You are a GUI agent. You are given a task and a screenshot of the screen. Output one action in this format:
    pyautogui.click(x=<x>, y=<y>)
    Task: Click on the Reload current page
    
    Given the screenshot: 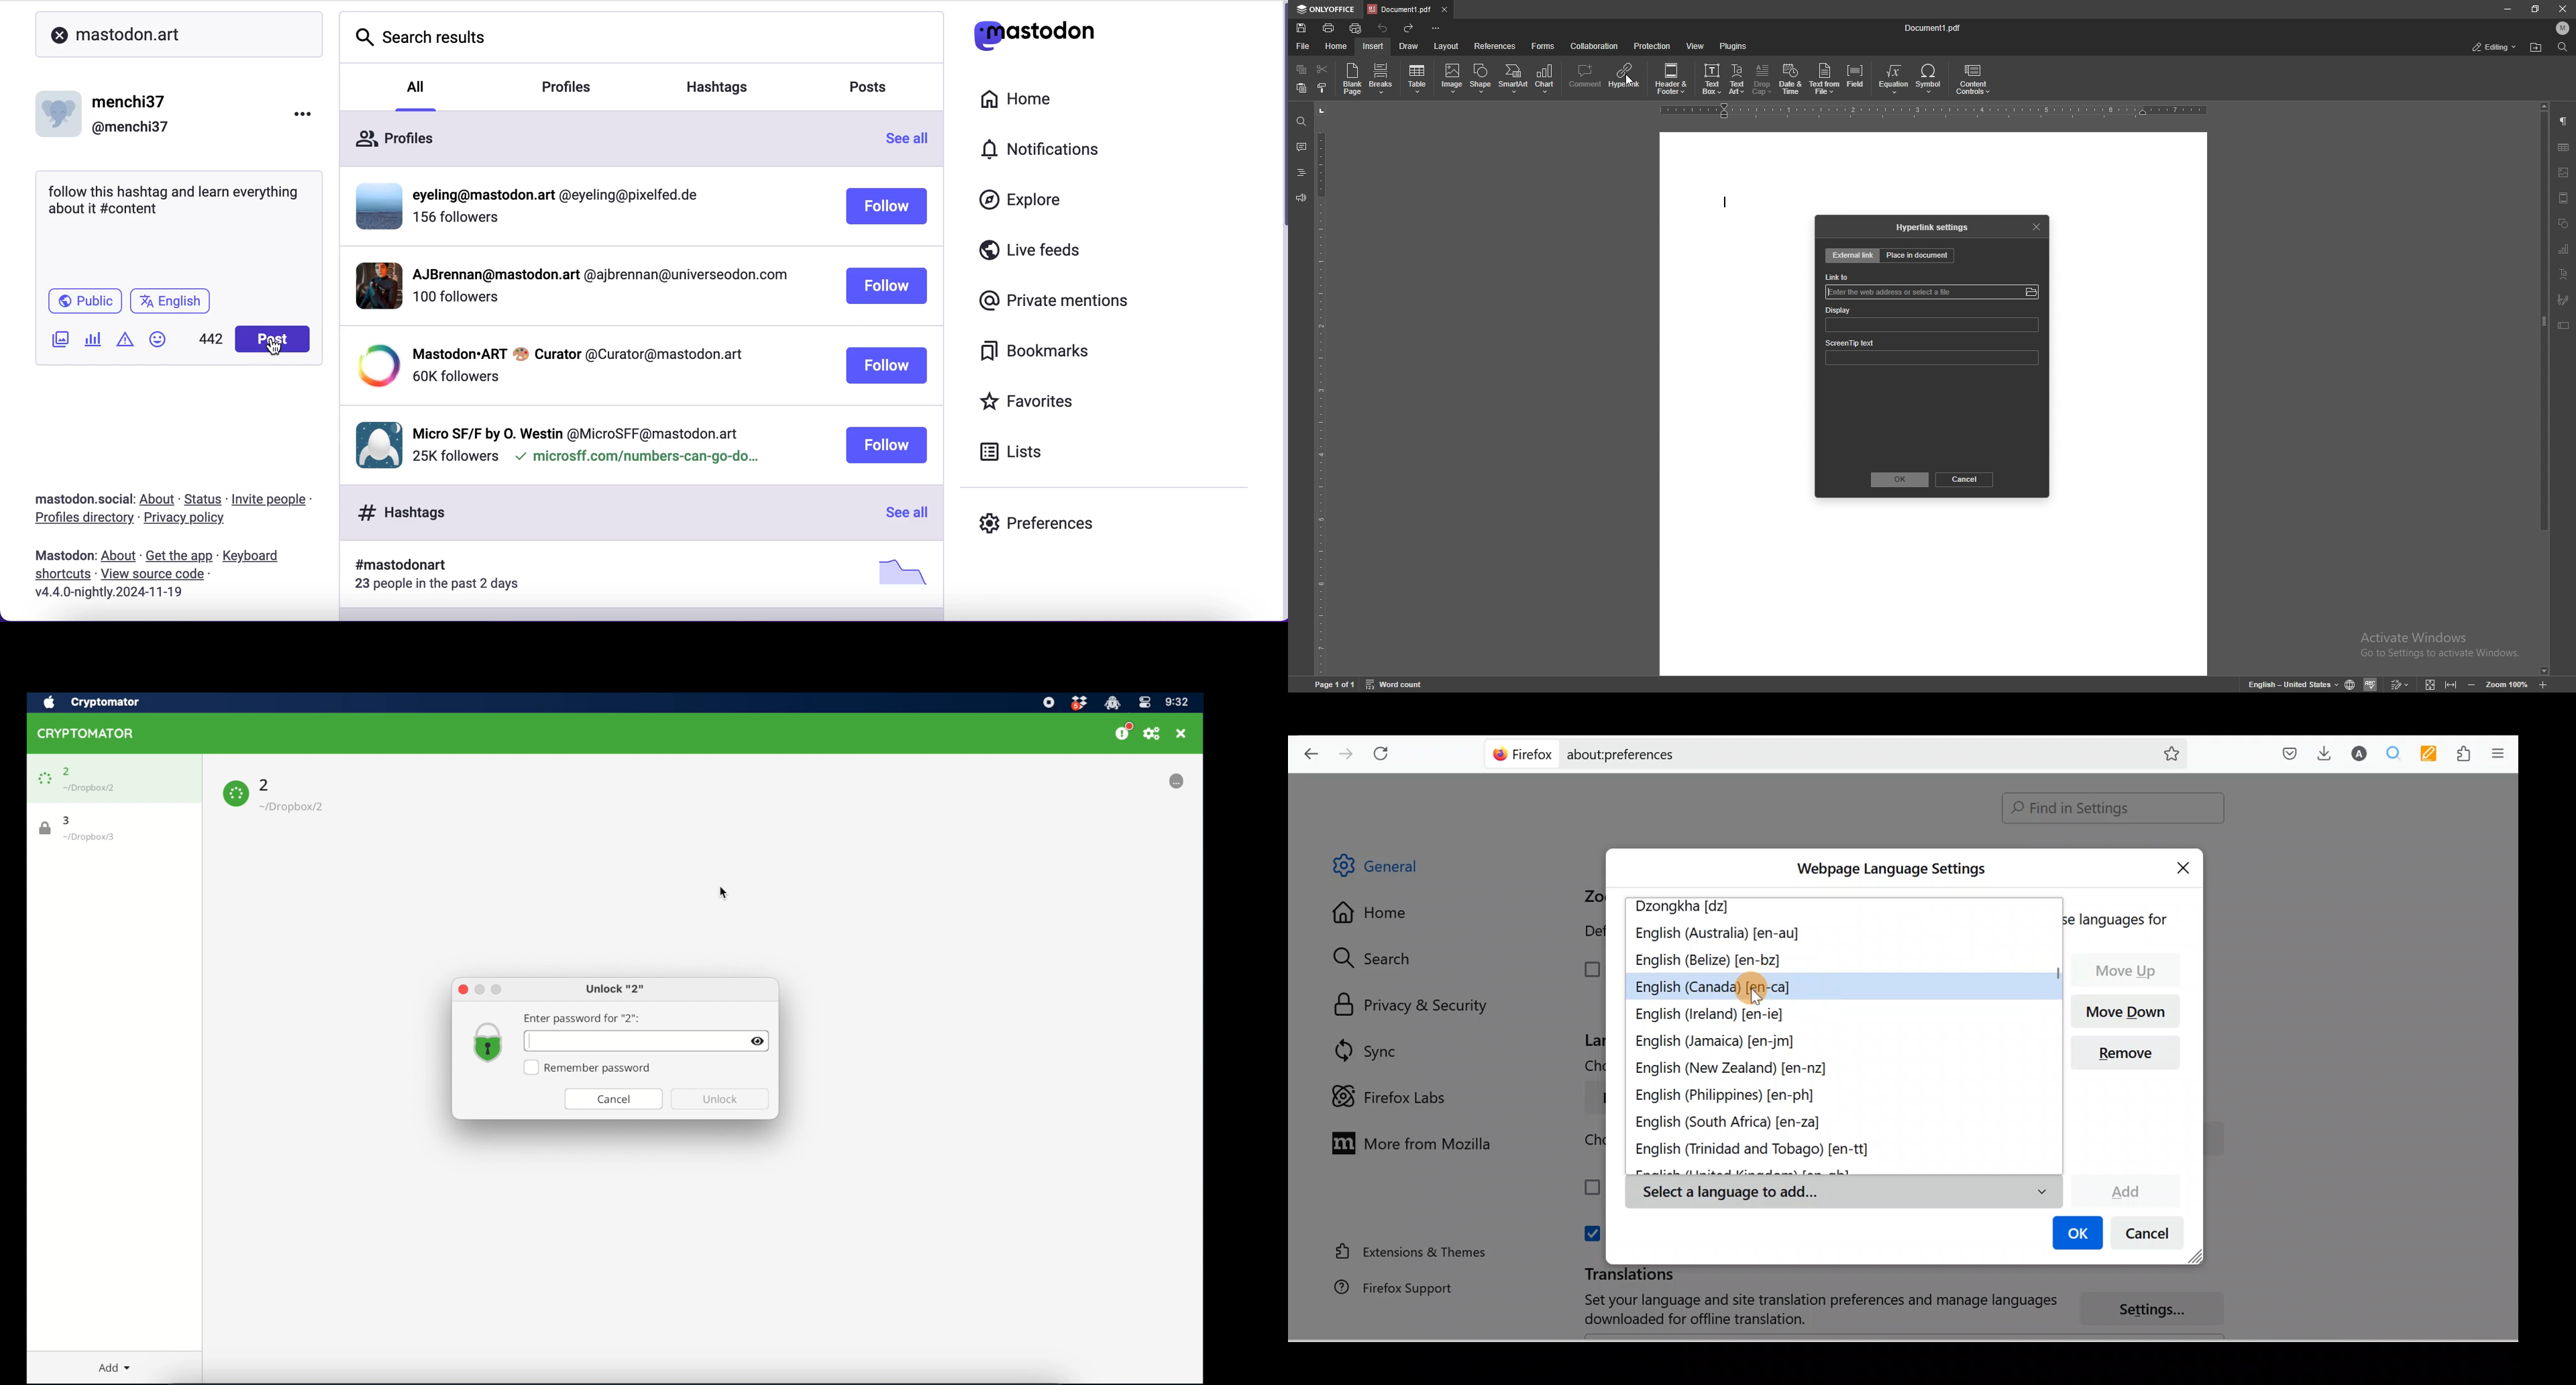 What is the action you would take?
    pyautogui.click(x=1385, y=751)
    